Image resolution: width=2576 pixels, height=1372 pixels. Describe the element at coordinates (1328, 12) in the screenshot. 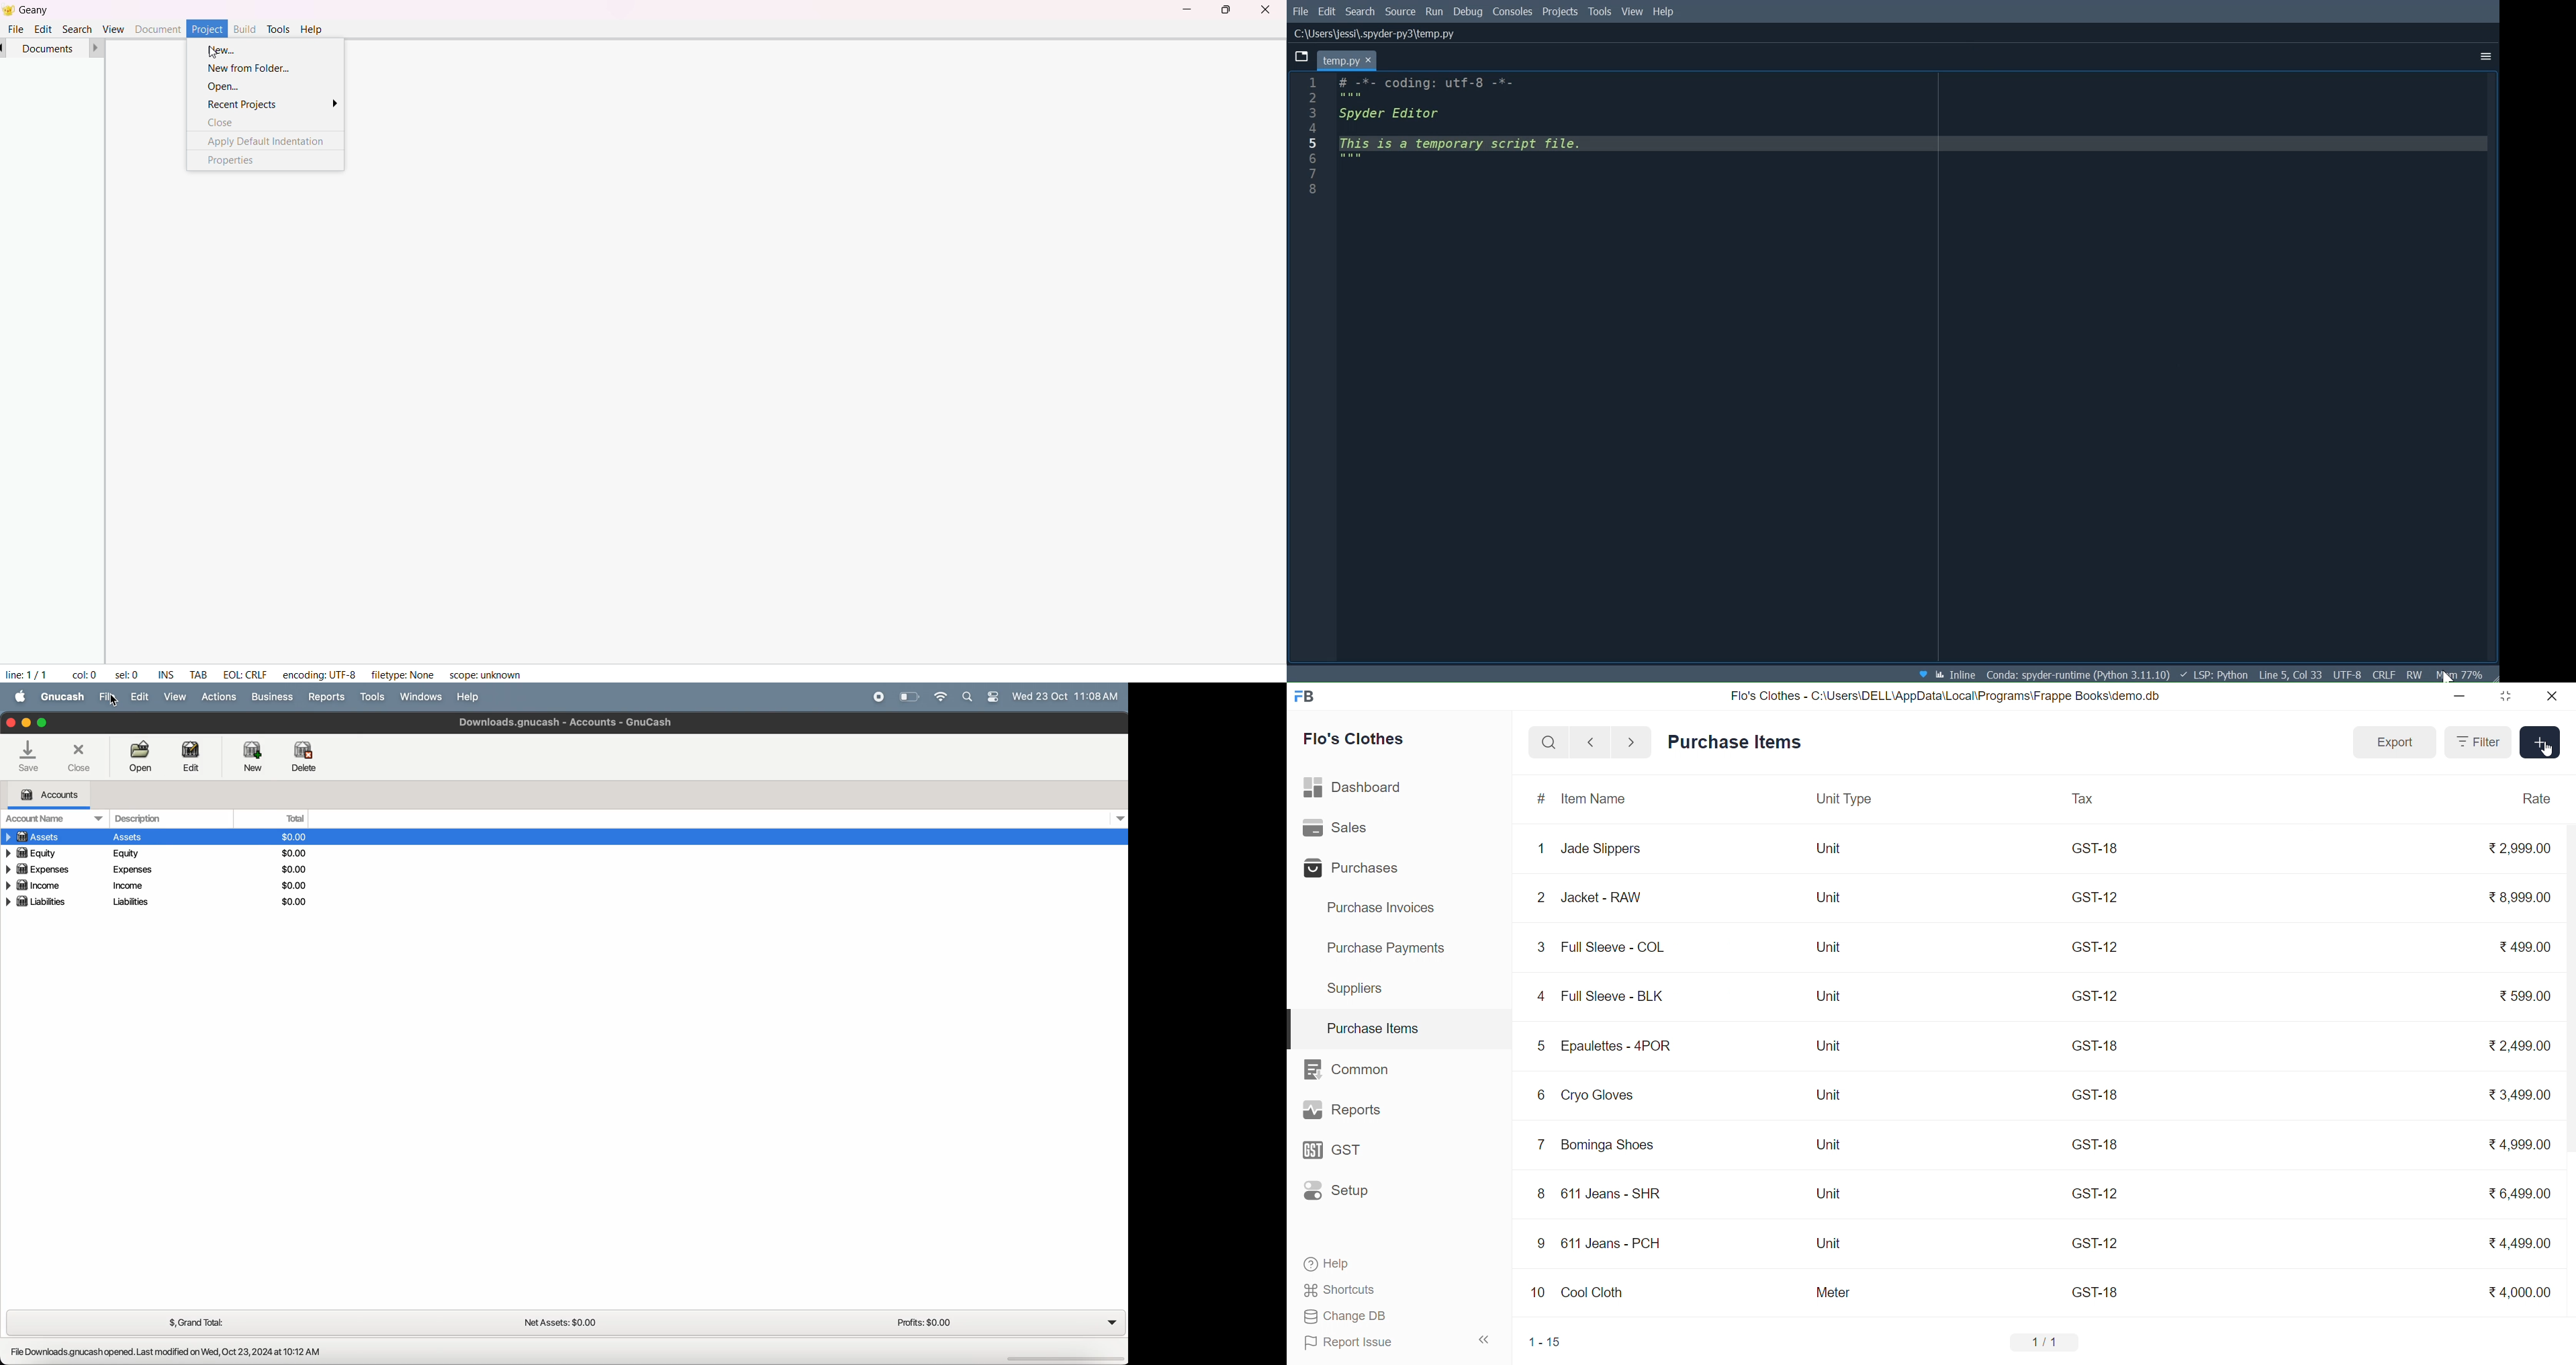

I see `Edit` at that location.